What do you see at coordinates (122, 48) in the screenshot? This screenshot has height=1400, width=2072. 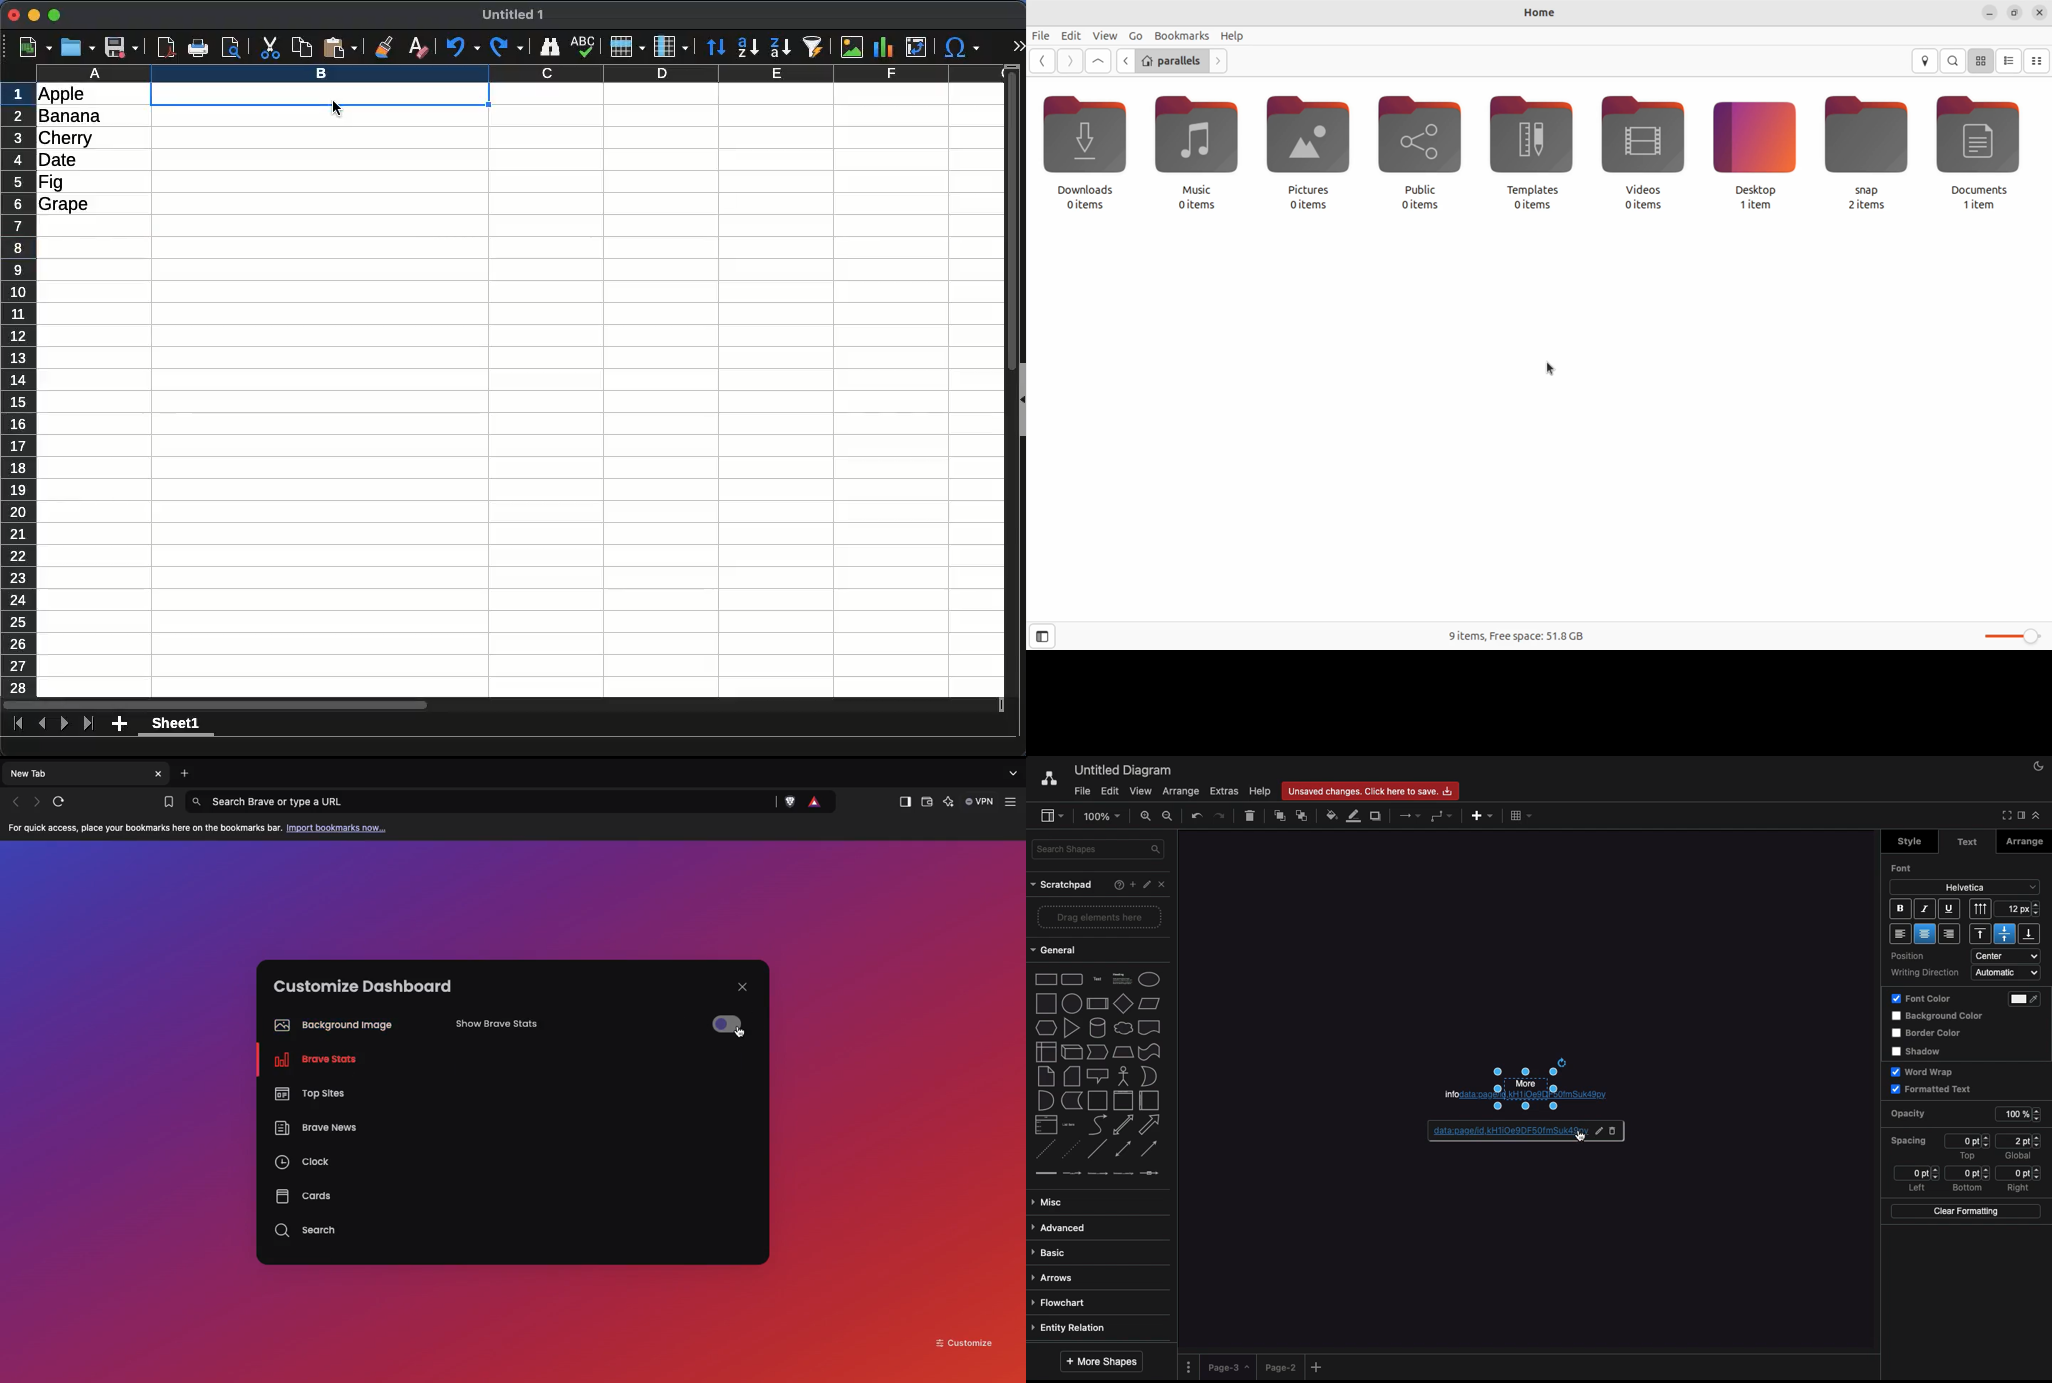 I see `save` at bounding box center [122, 48].